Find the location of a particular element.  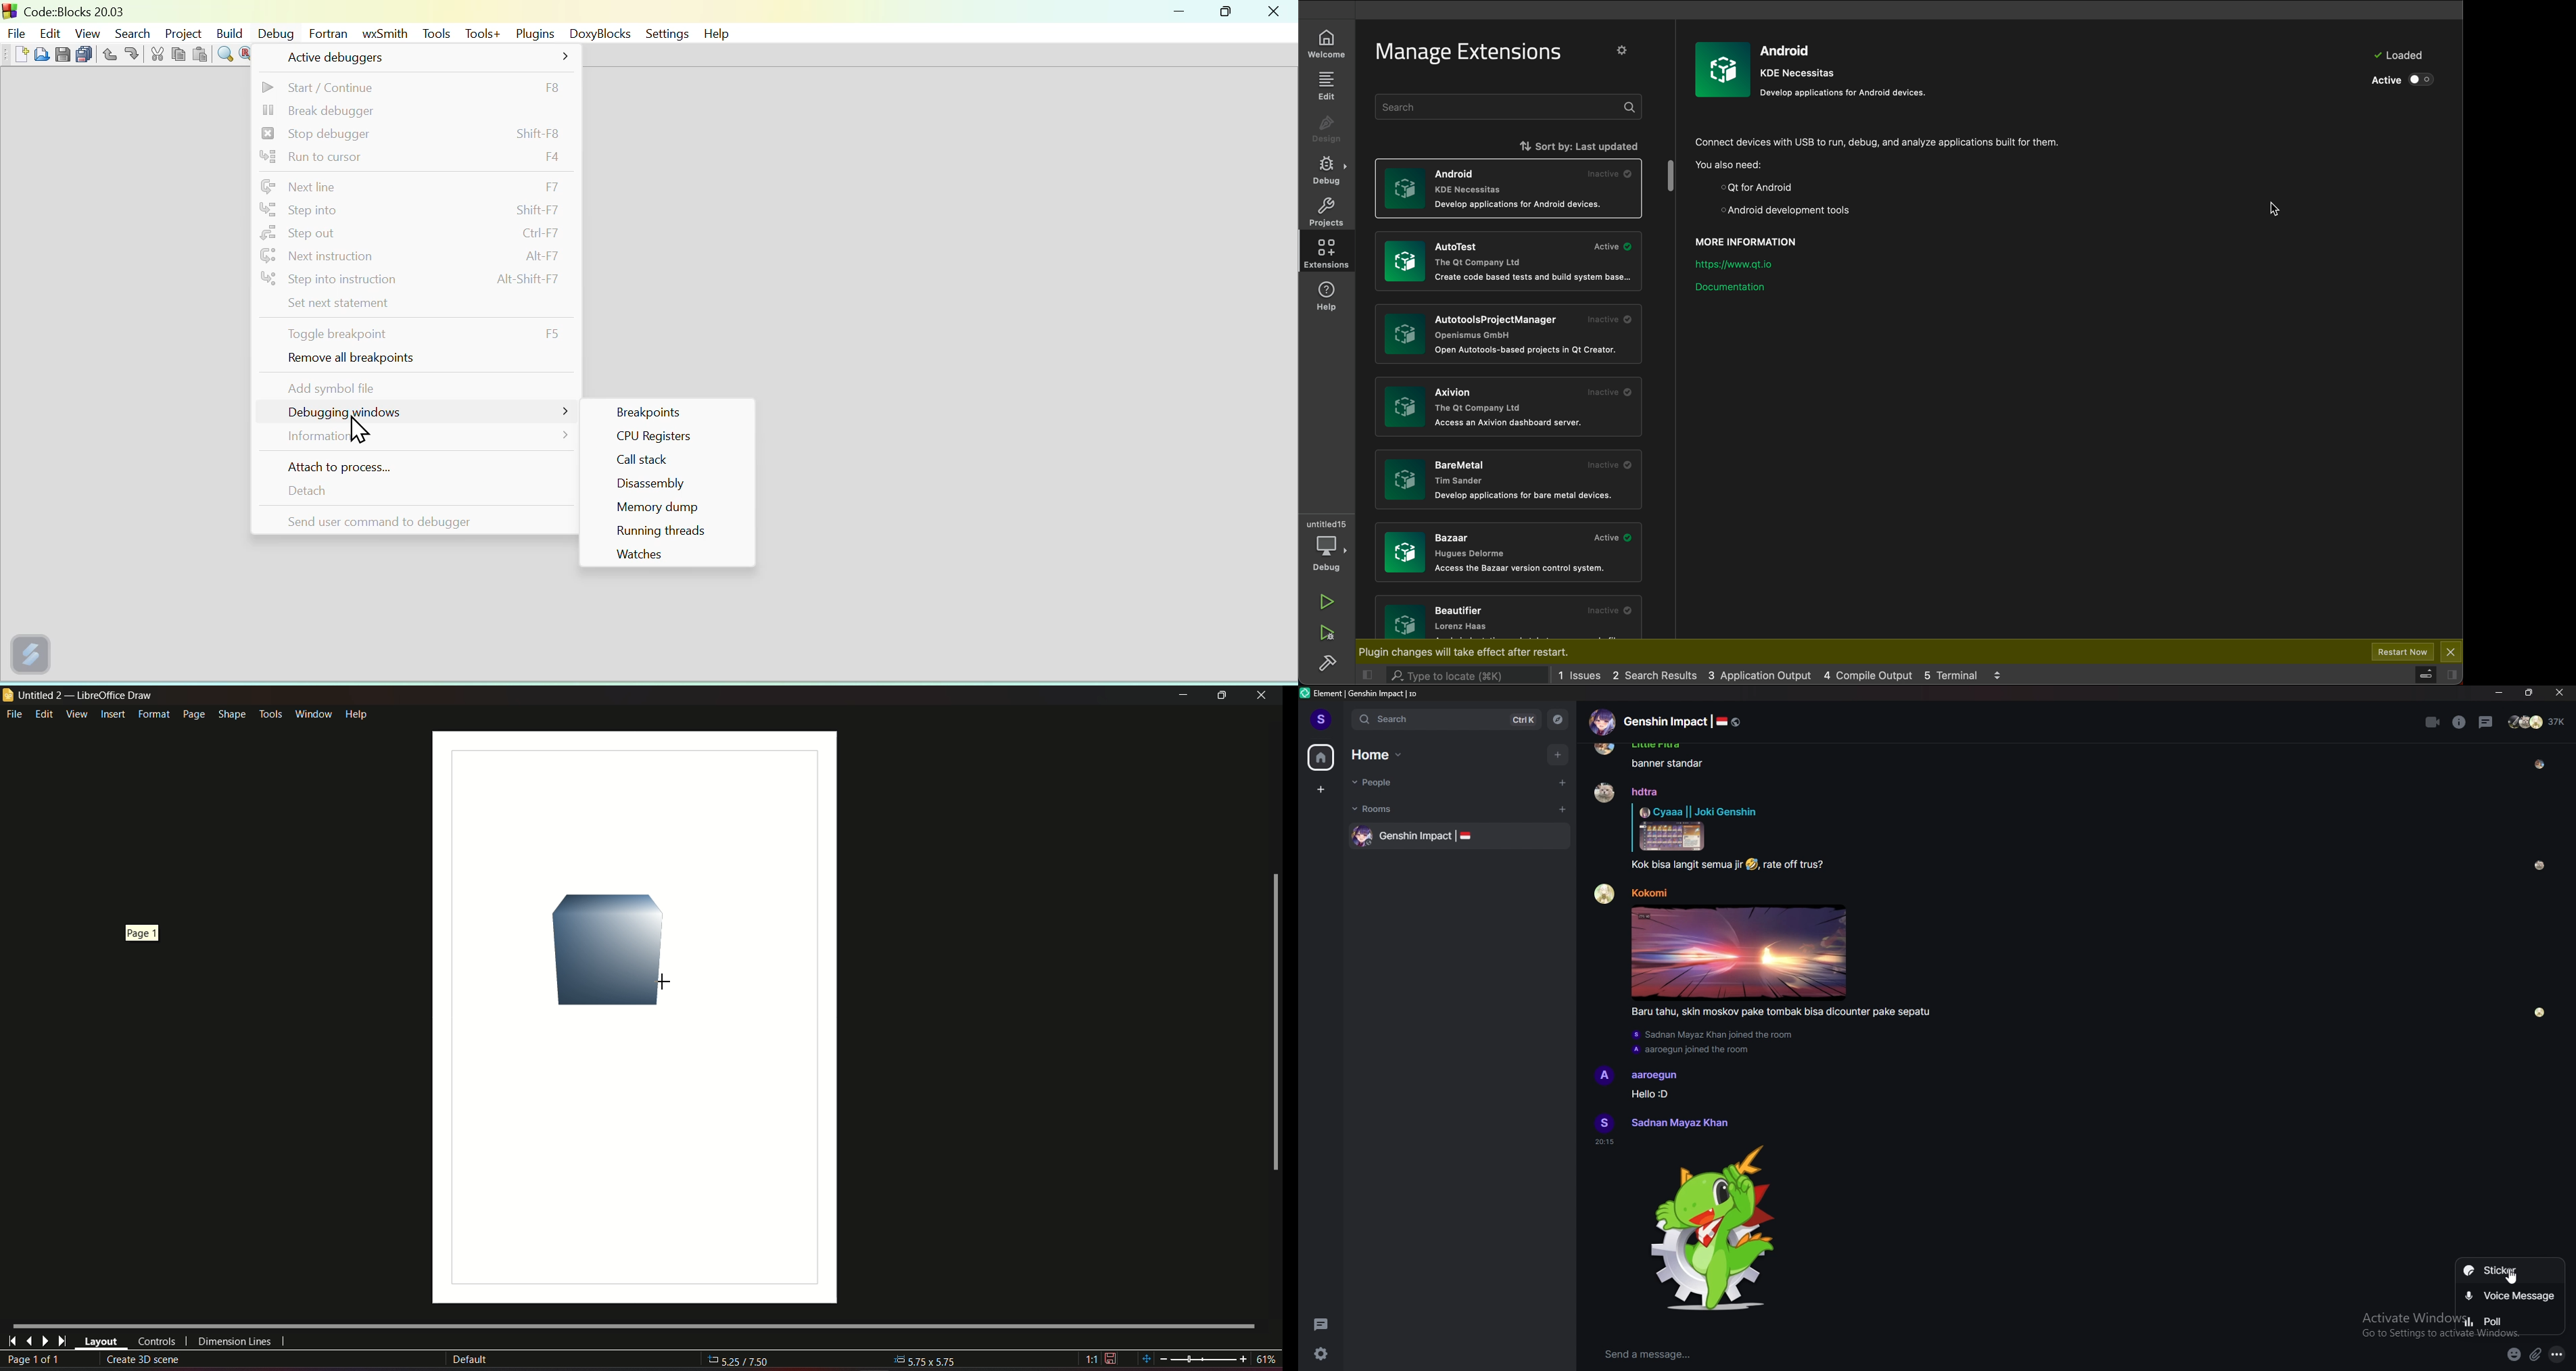

break debugger is located at coordinates (412, 110).